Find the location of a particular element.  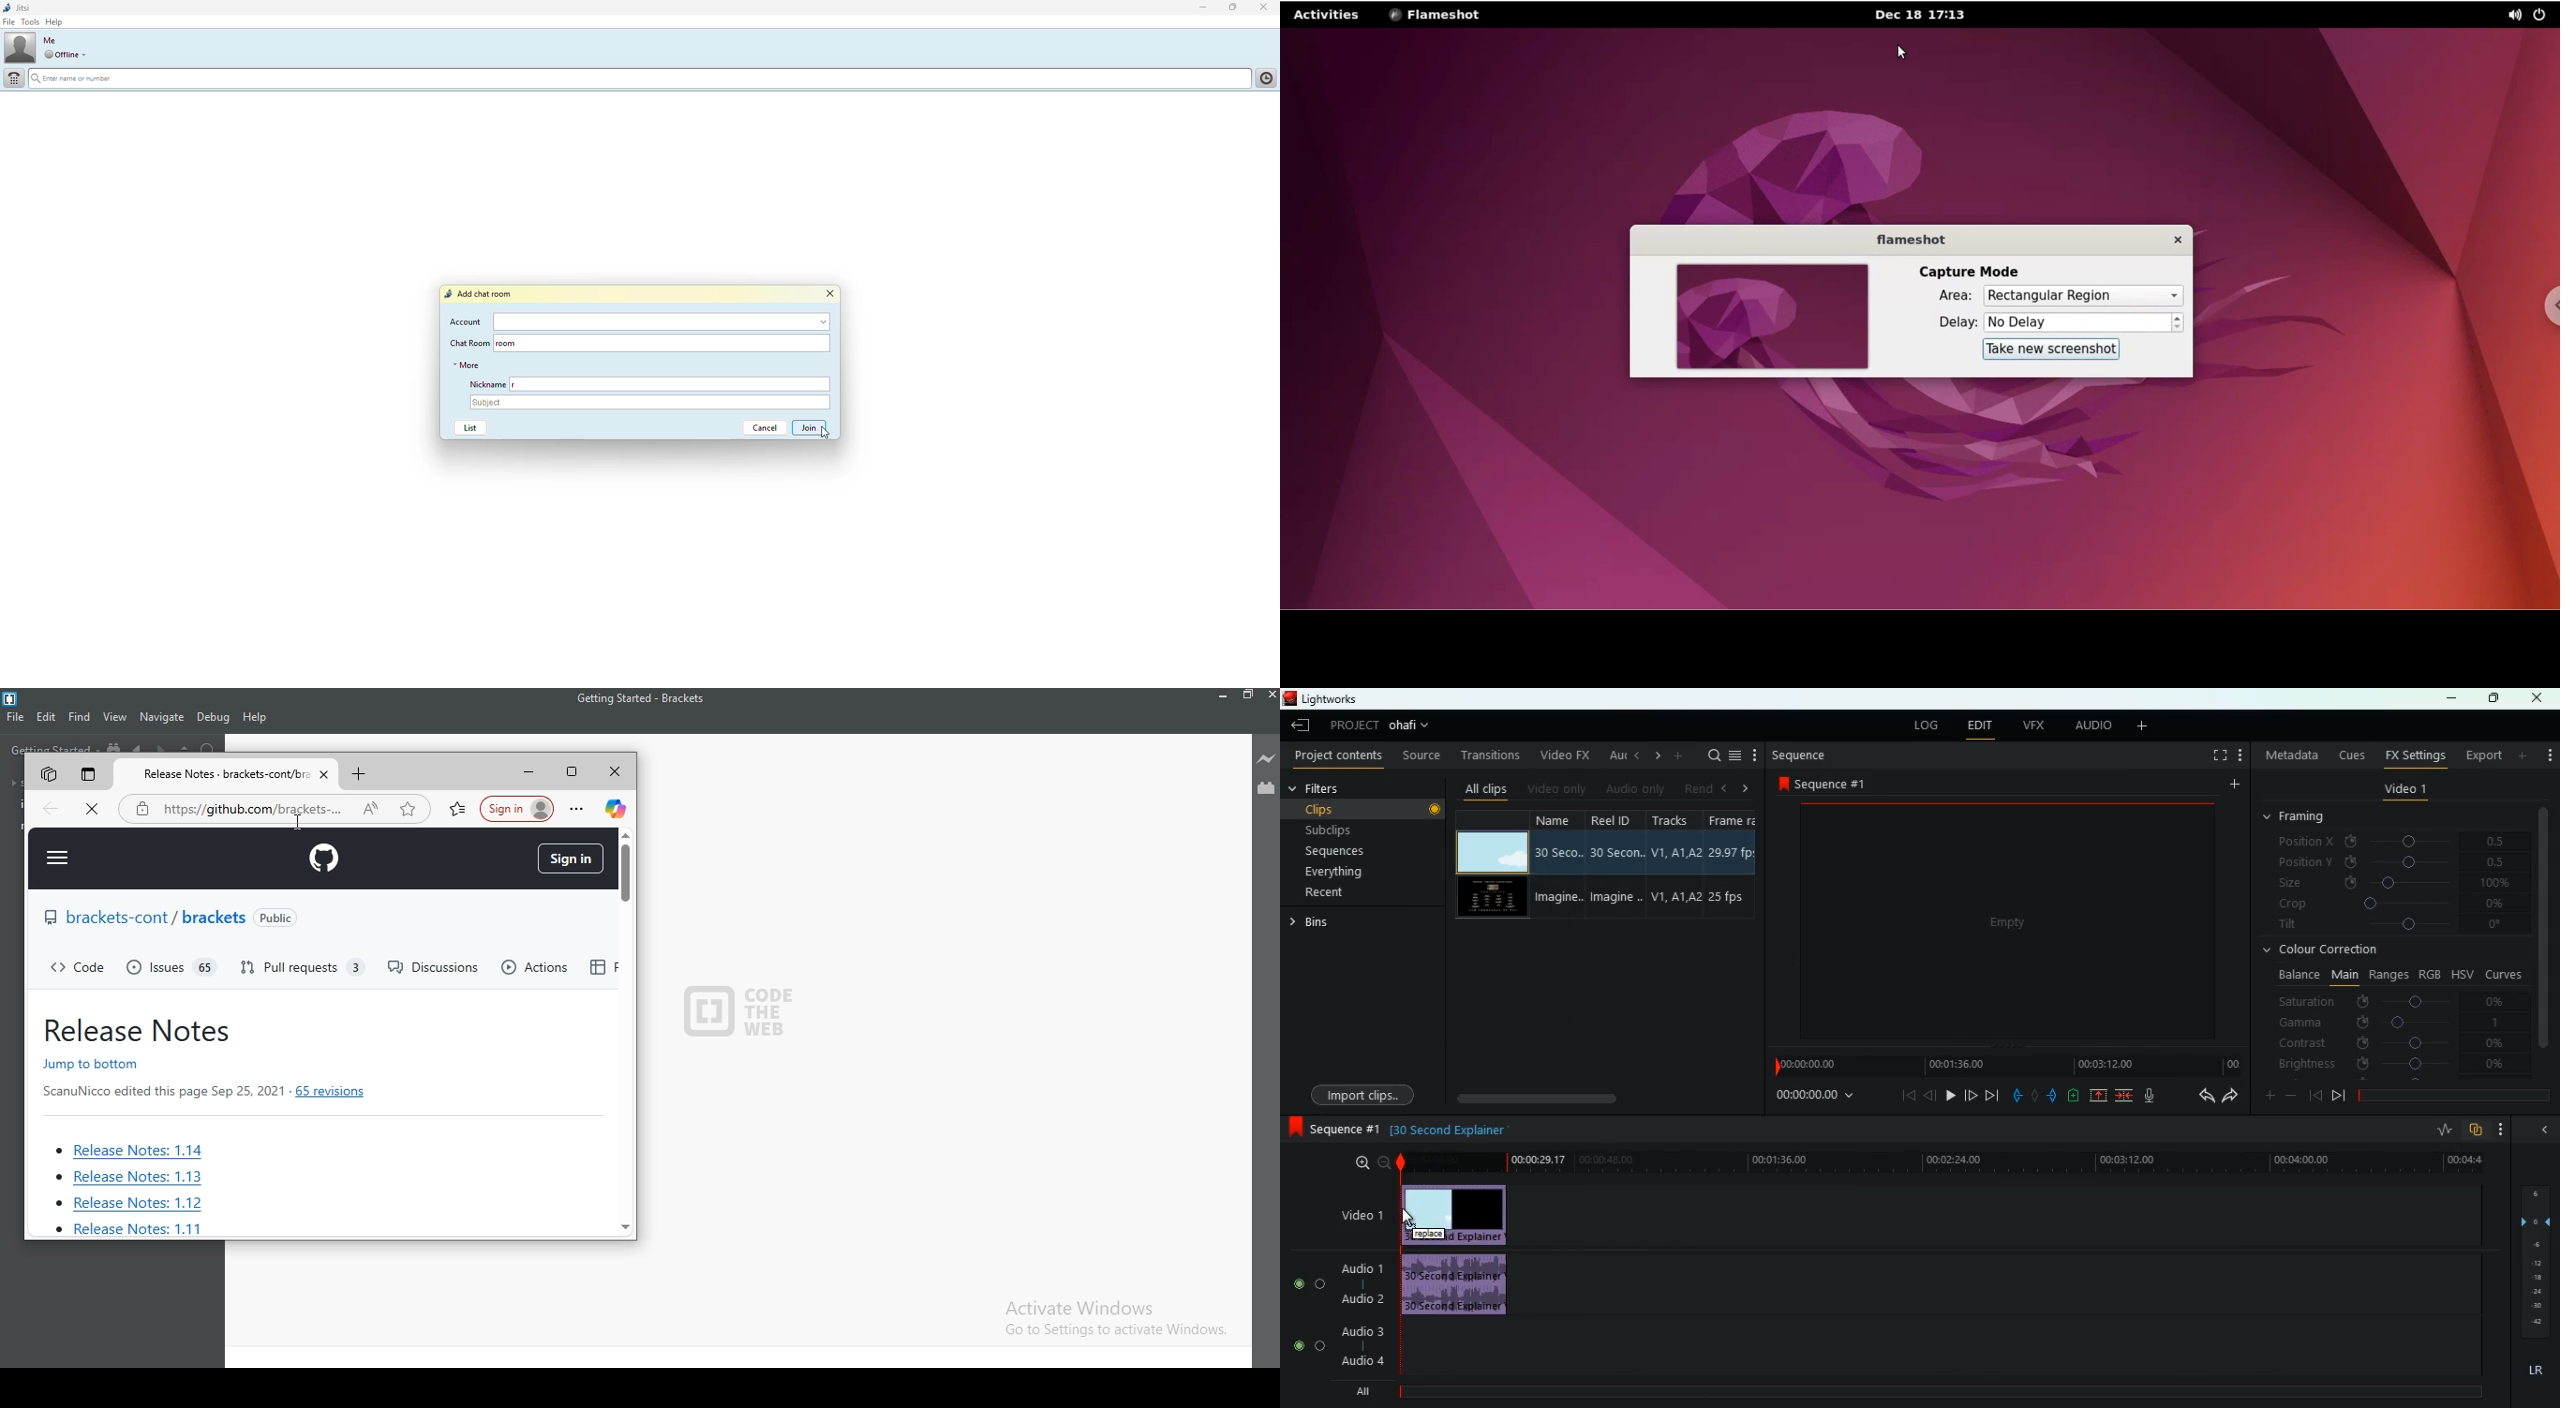

Find is located at coordinates (81, 716).